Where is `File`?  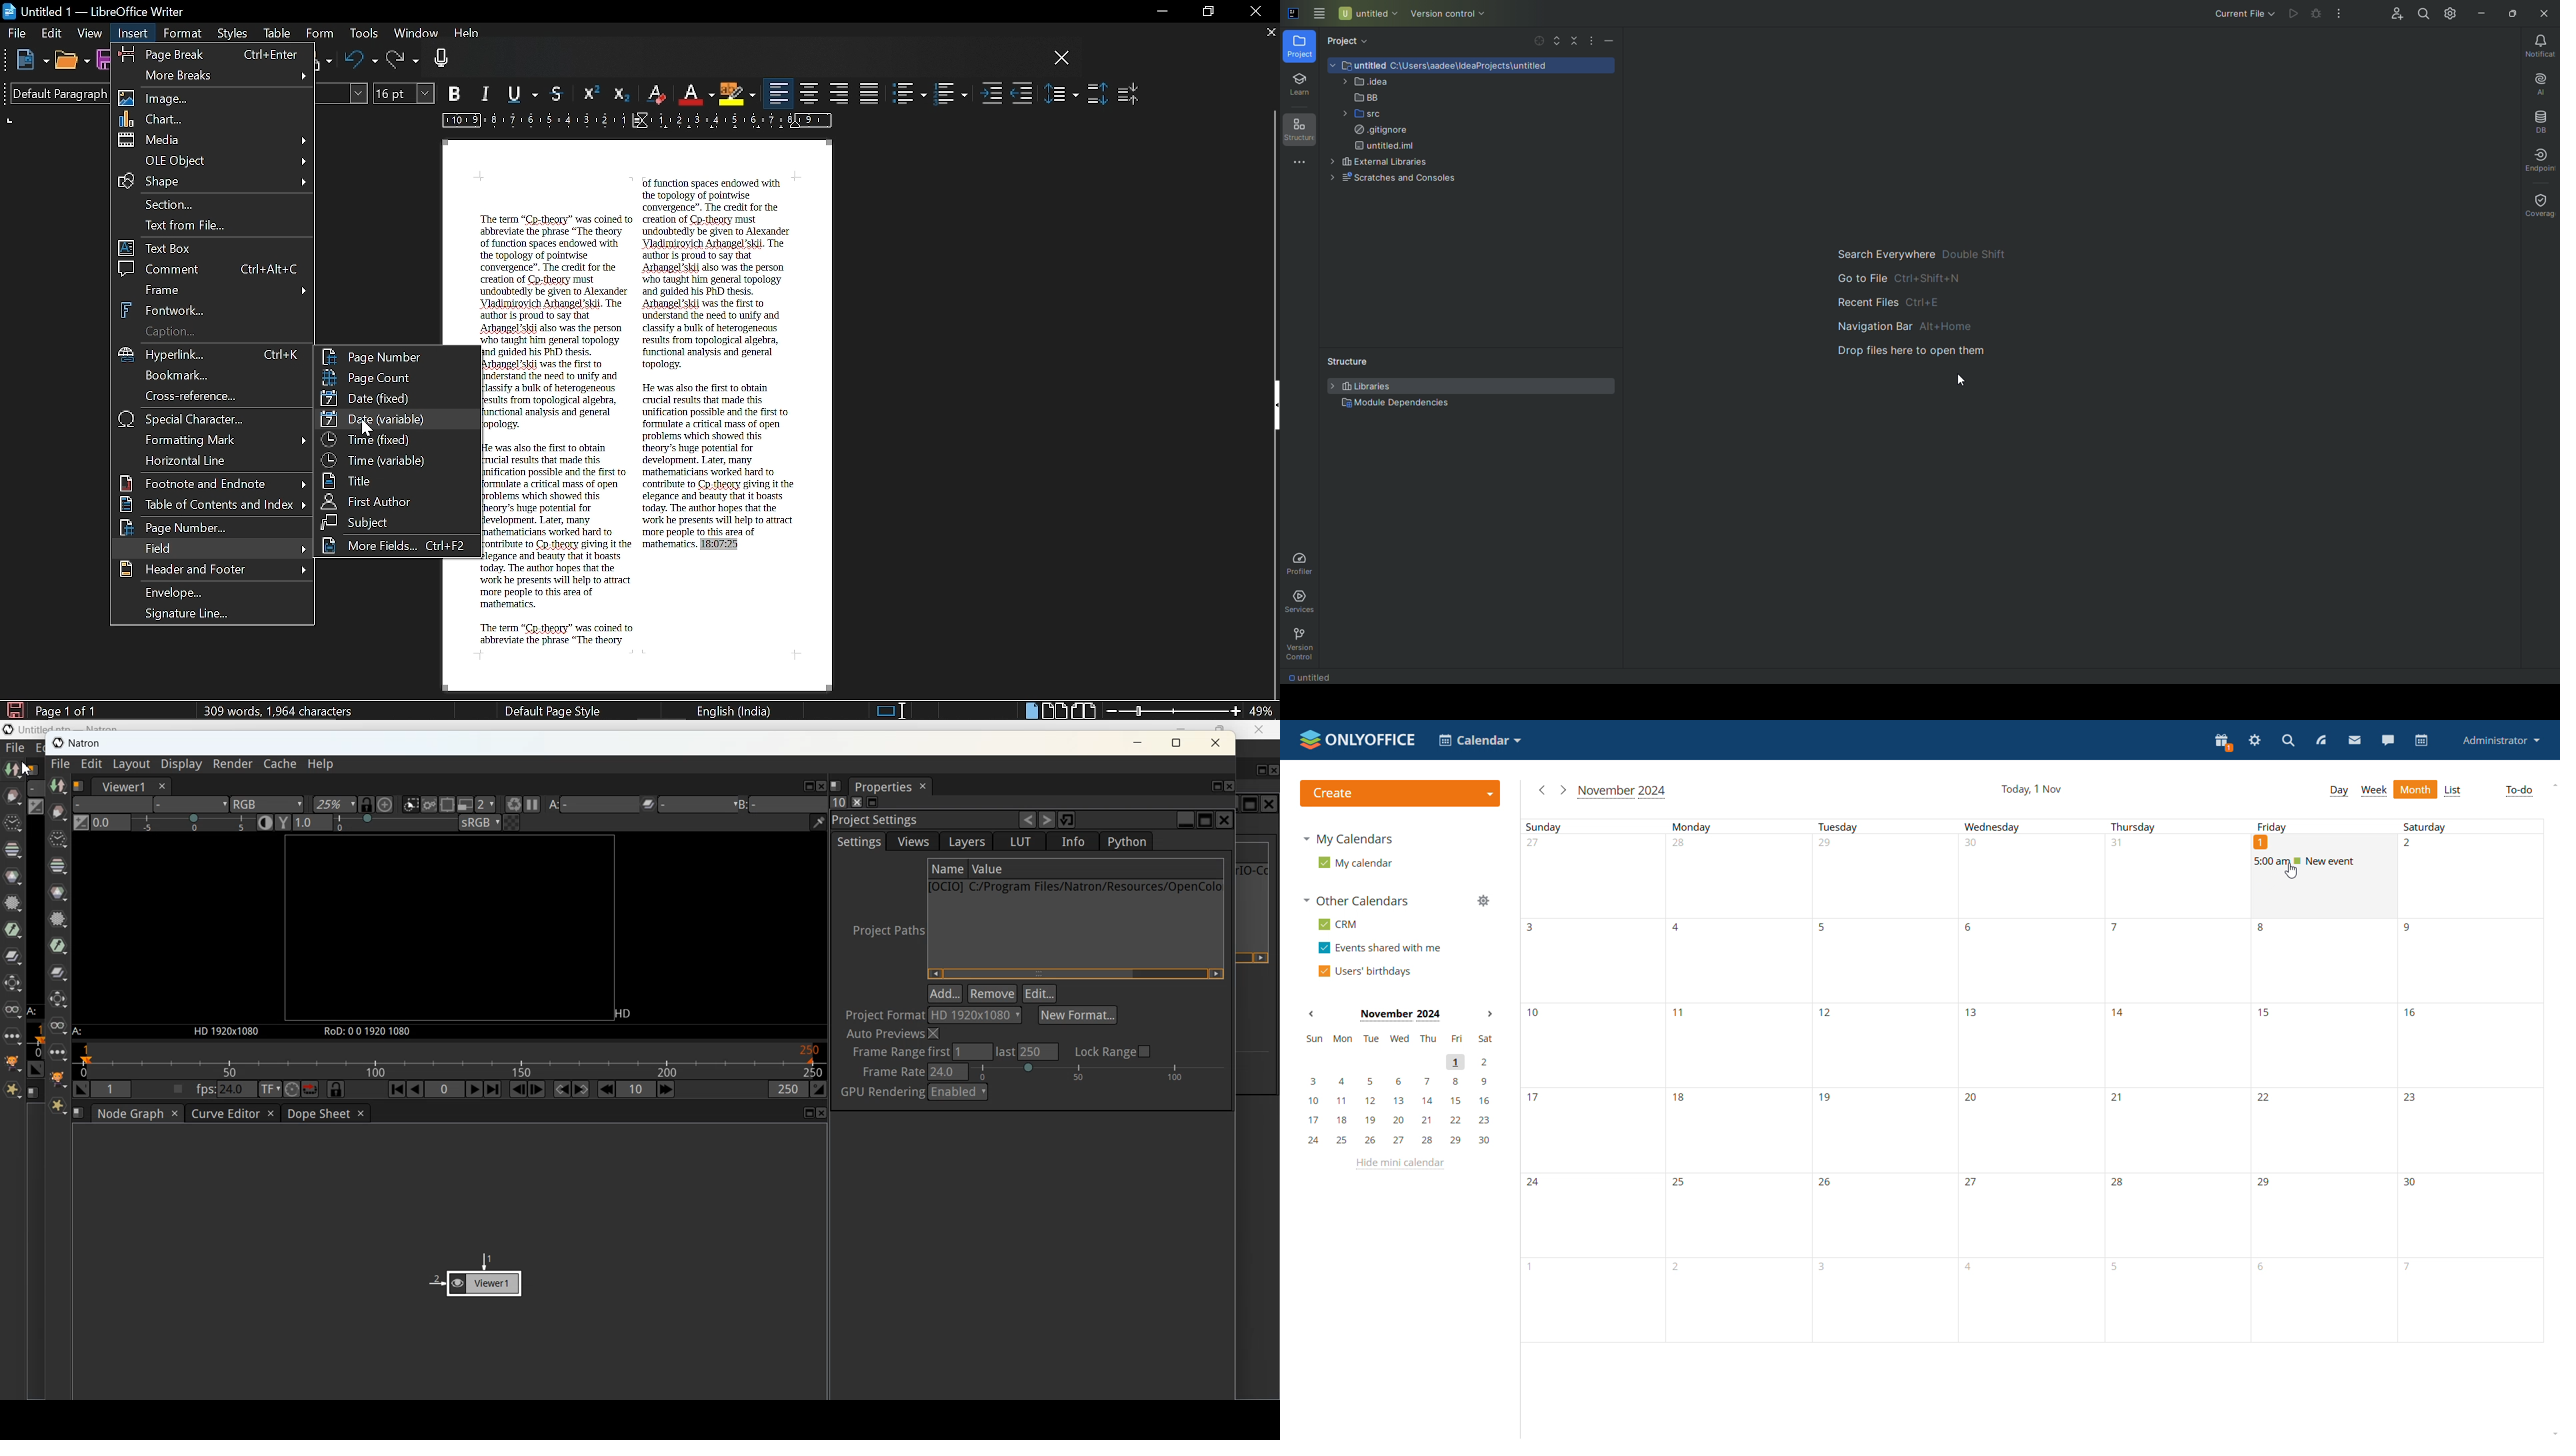 File is located at coordinates (17, 32).